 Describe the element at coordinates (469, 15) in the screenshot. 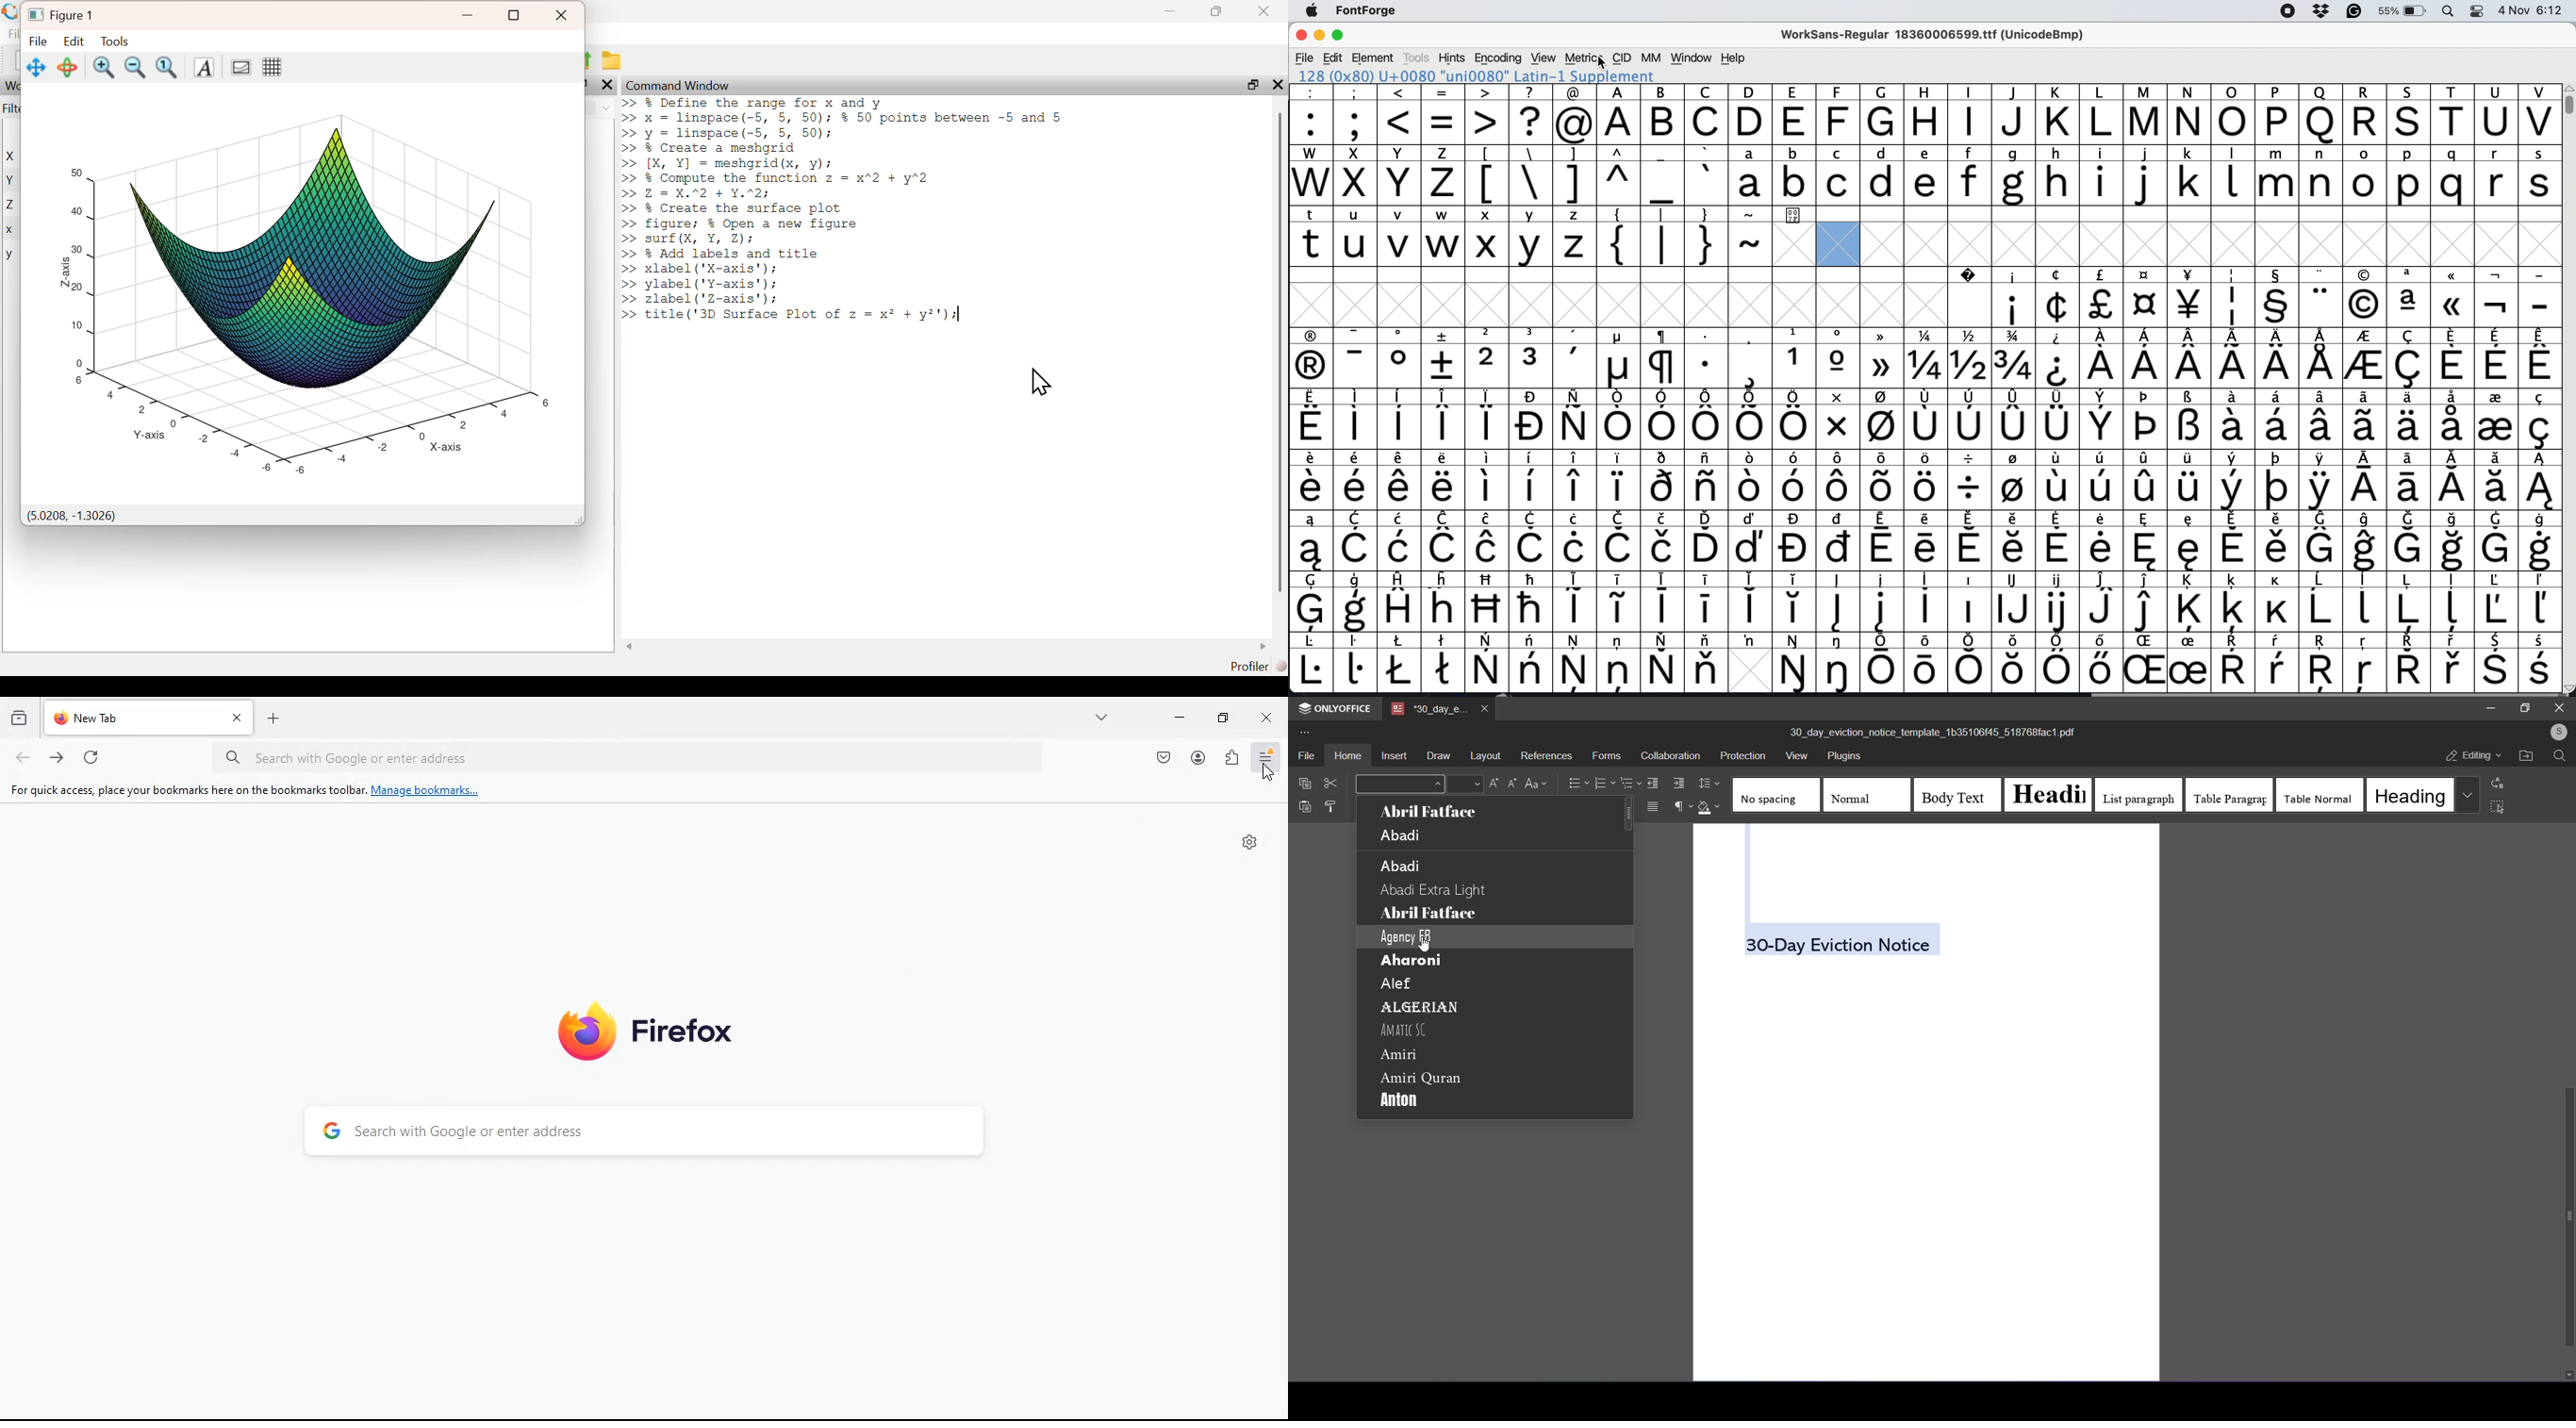

I see `minimize` at that location.